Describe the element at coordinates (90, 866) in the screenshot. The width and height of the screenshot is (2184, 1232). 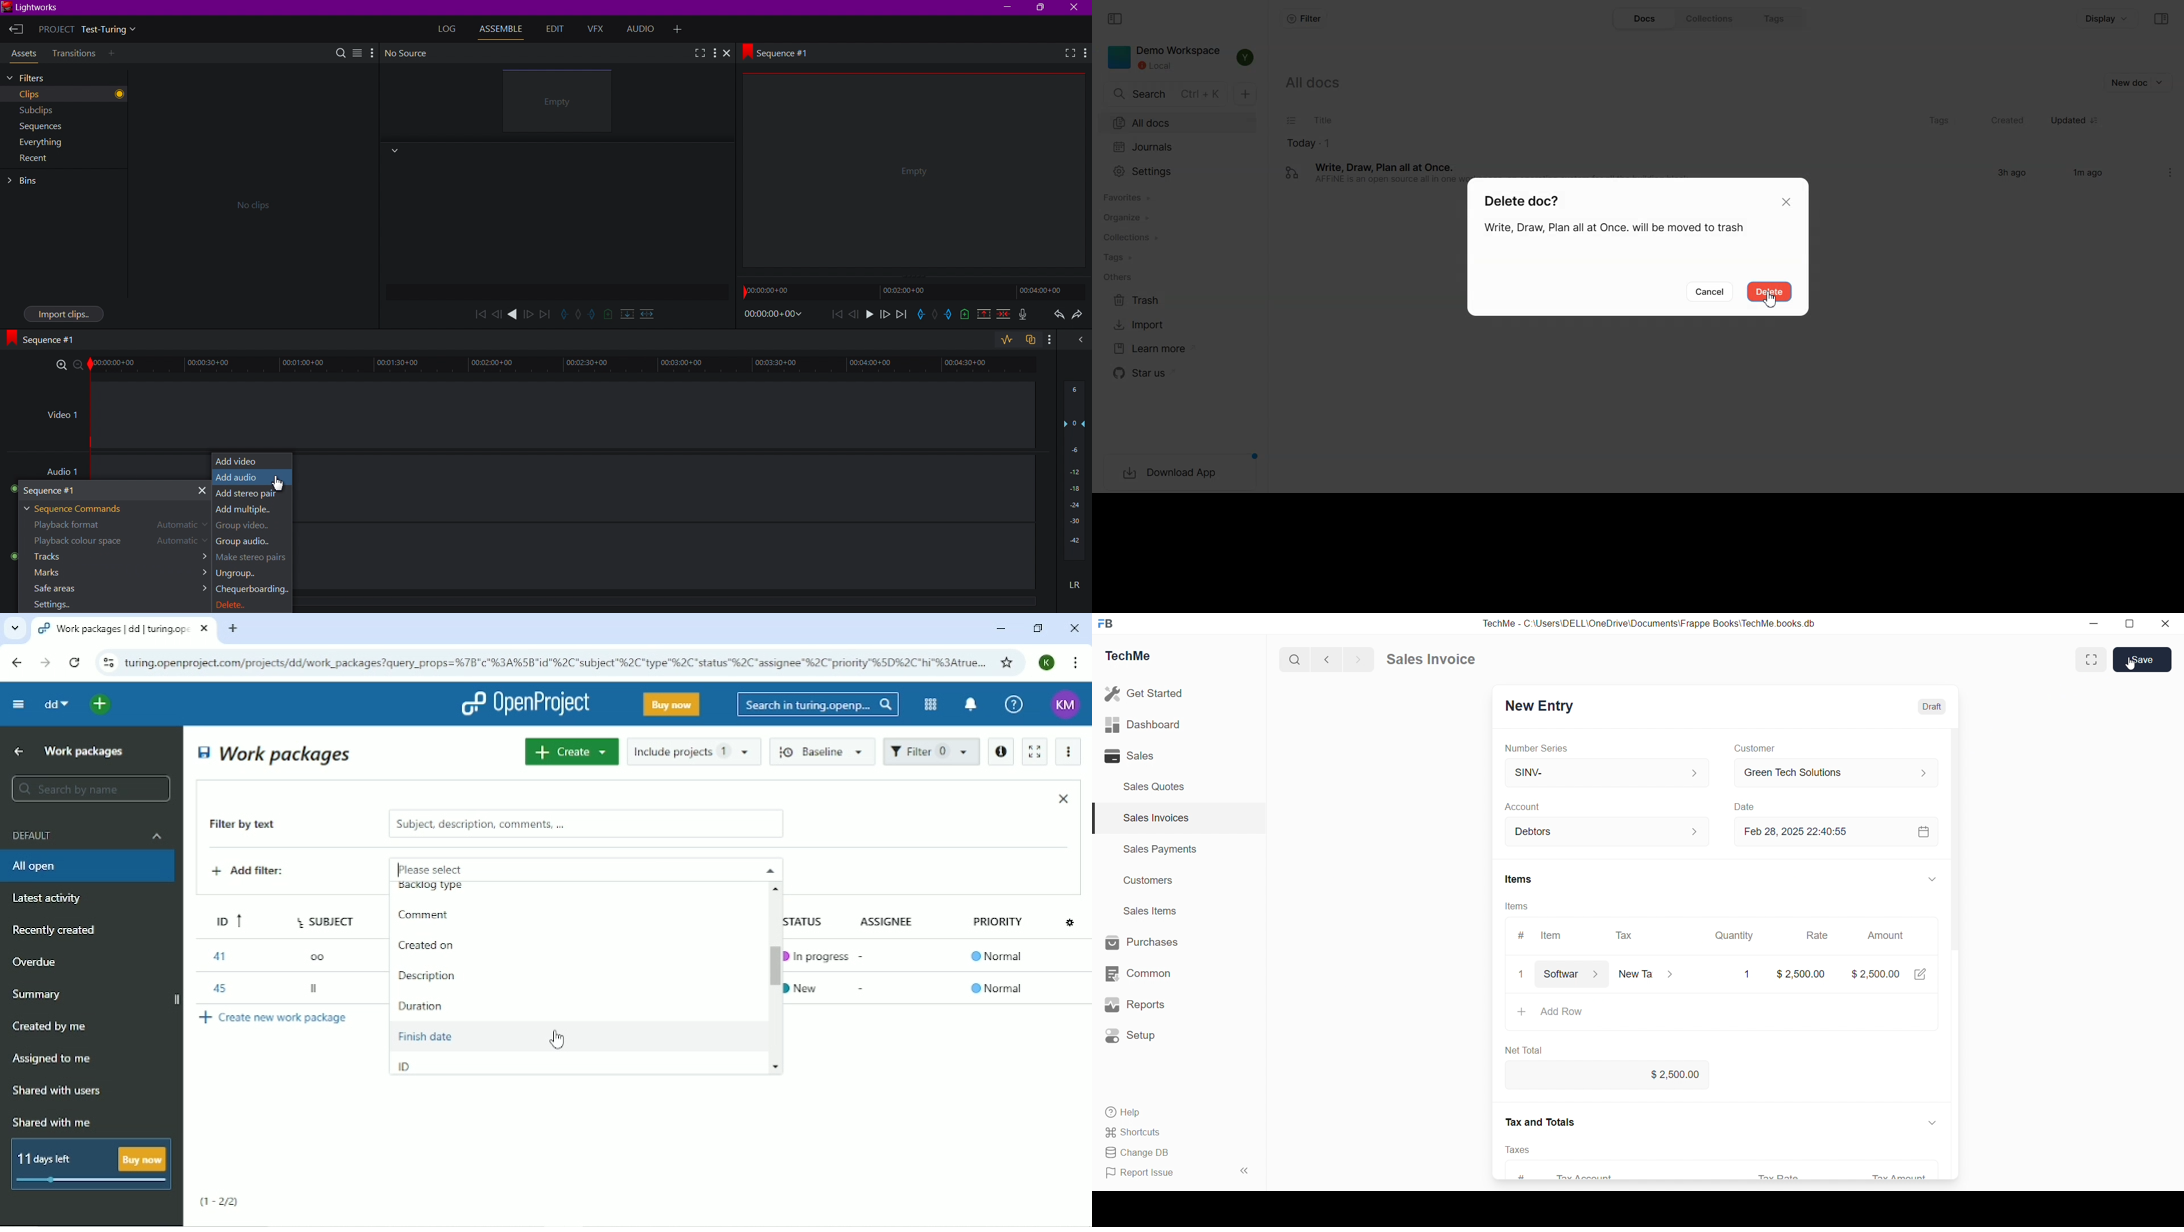
I see `All open` at that location.